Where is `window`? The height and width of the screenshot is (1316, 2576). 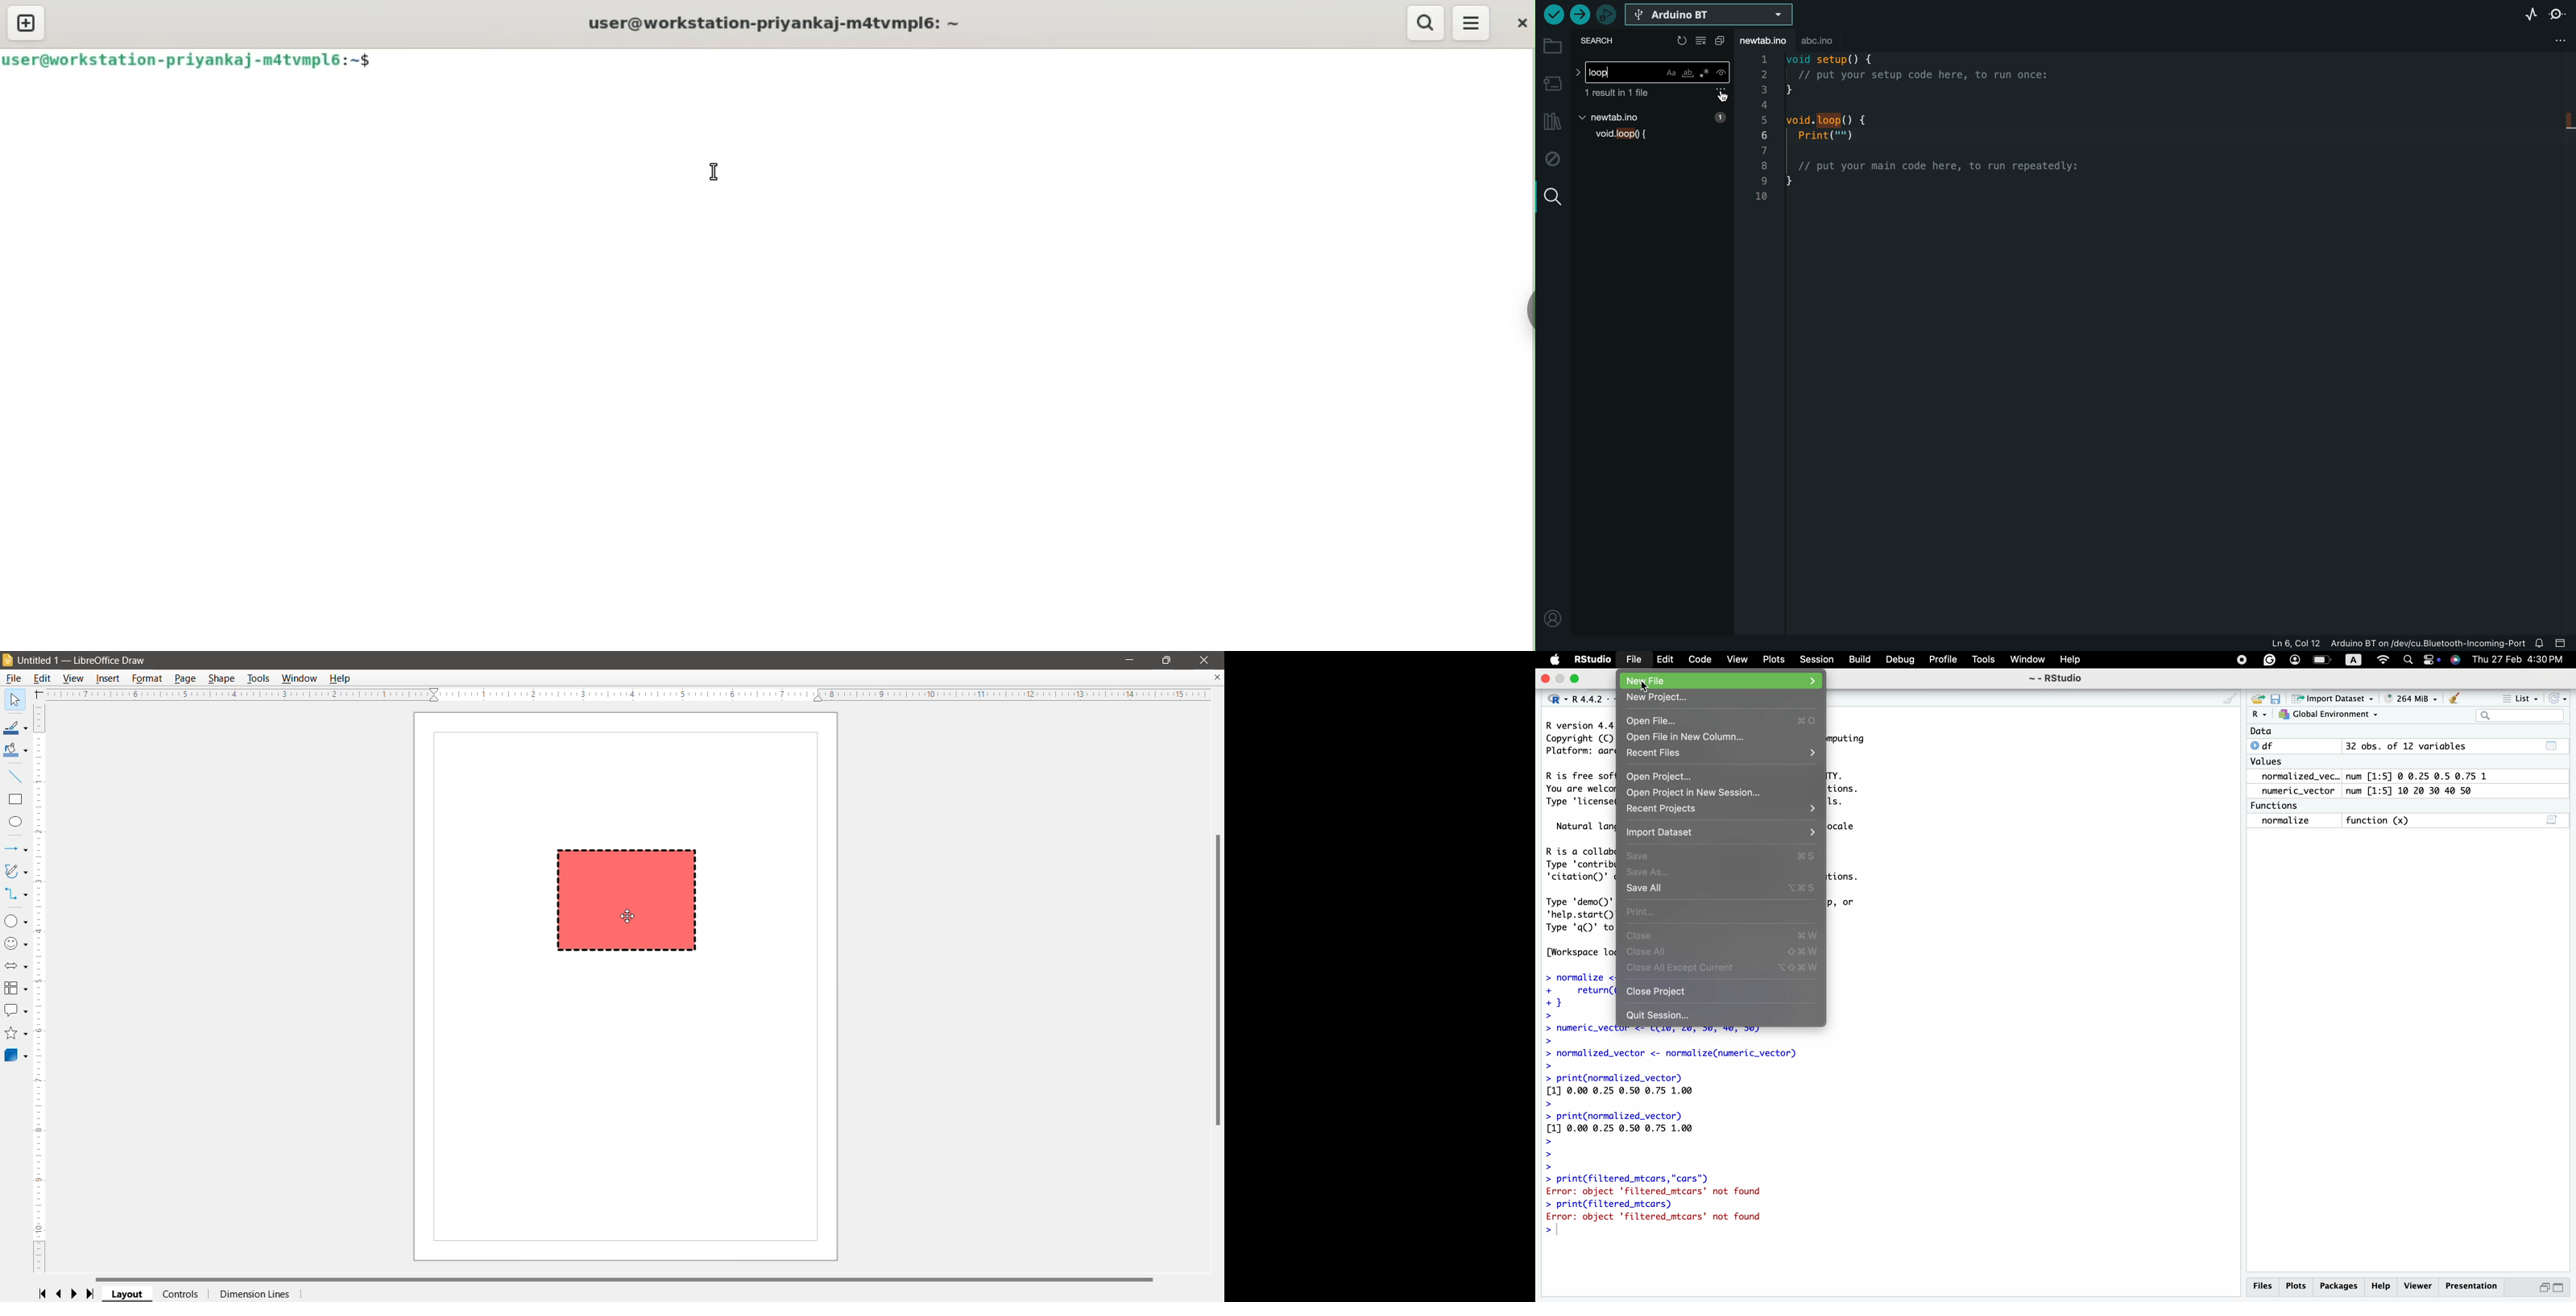 window is located at coordinates (2027, 659).